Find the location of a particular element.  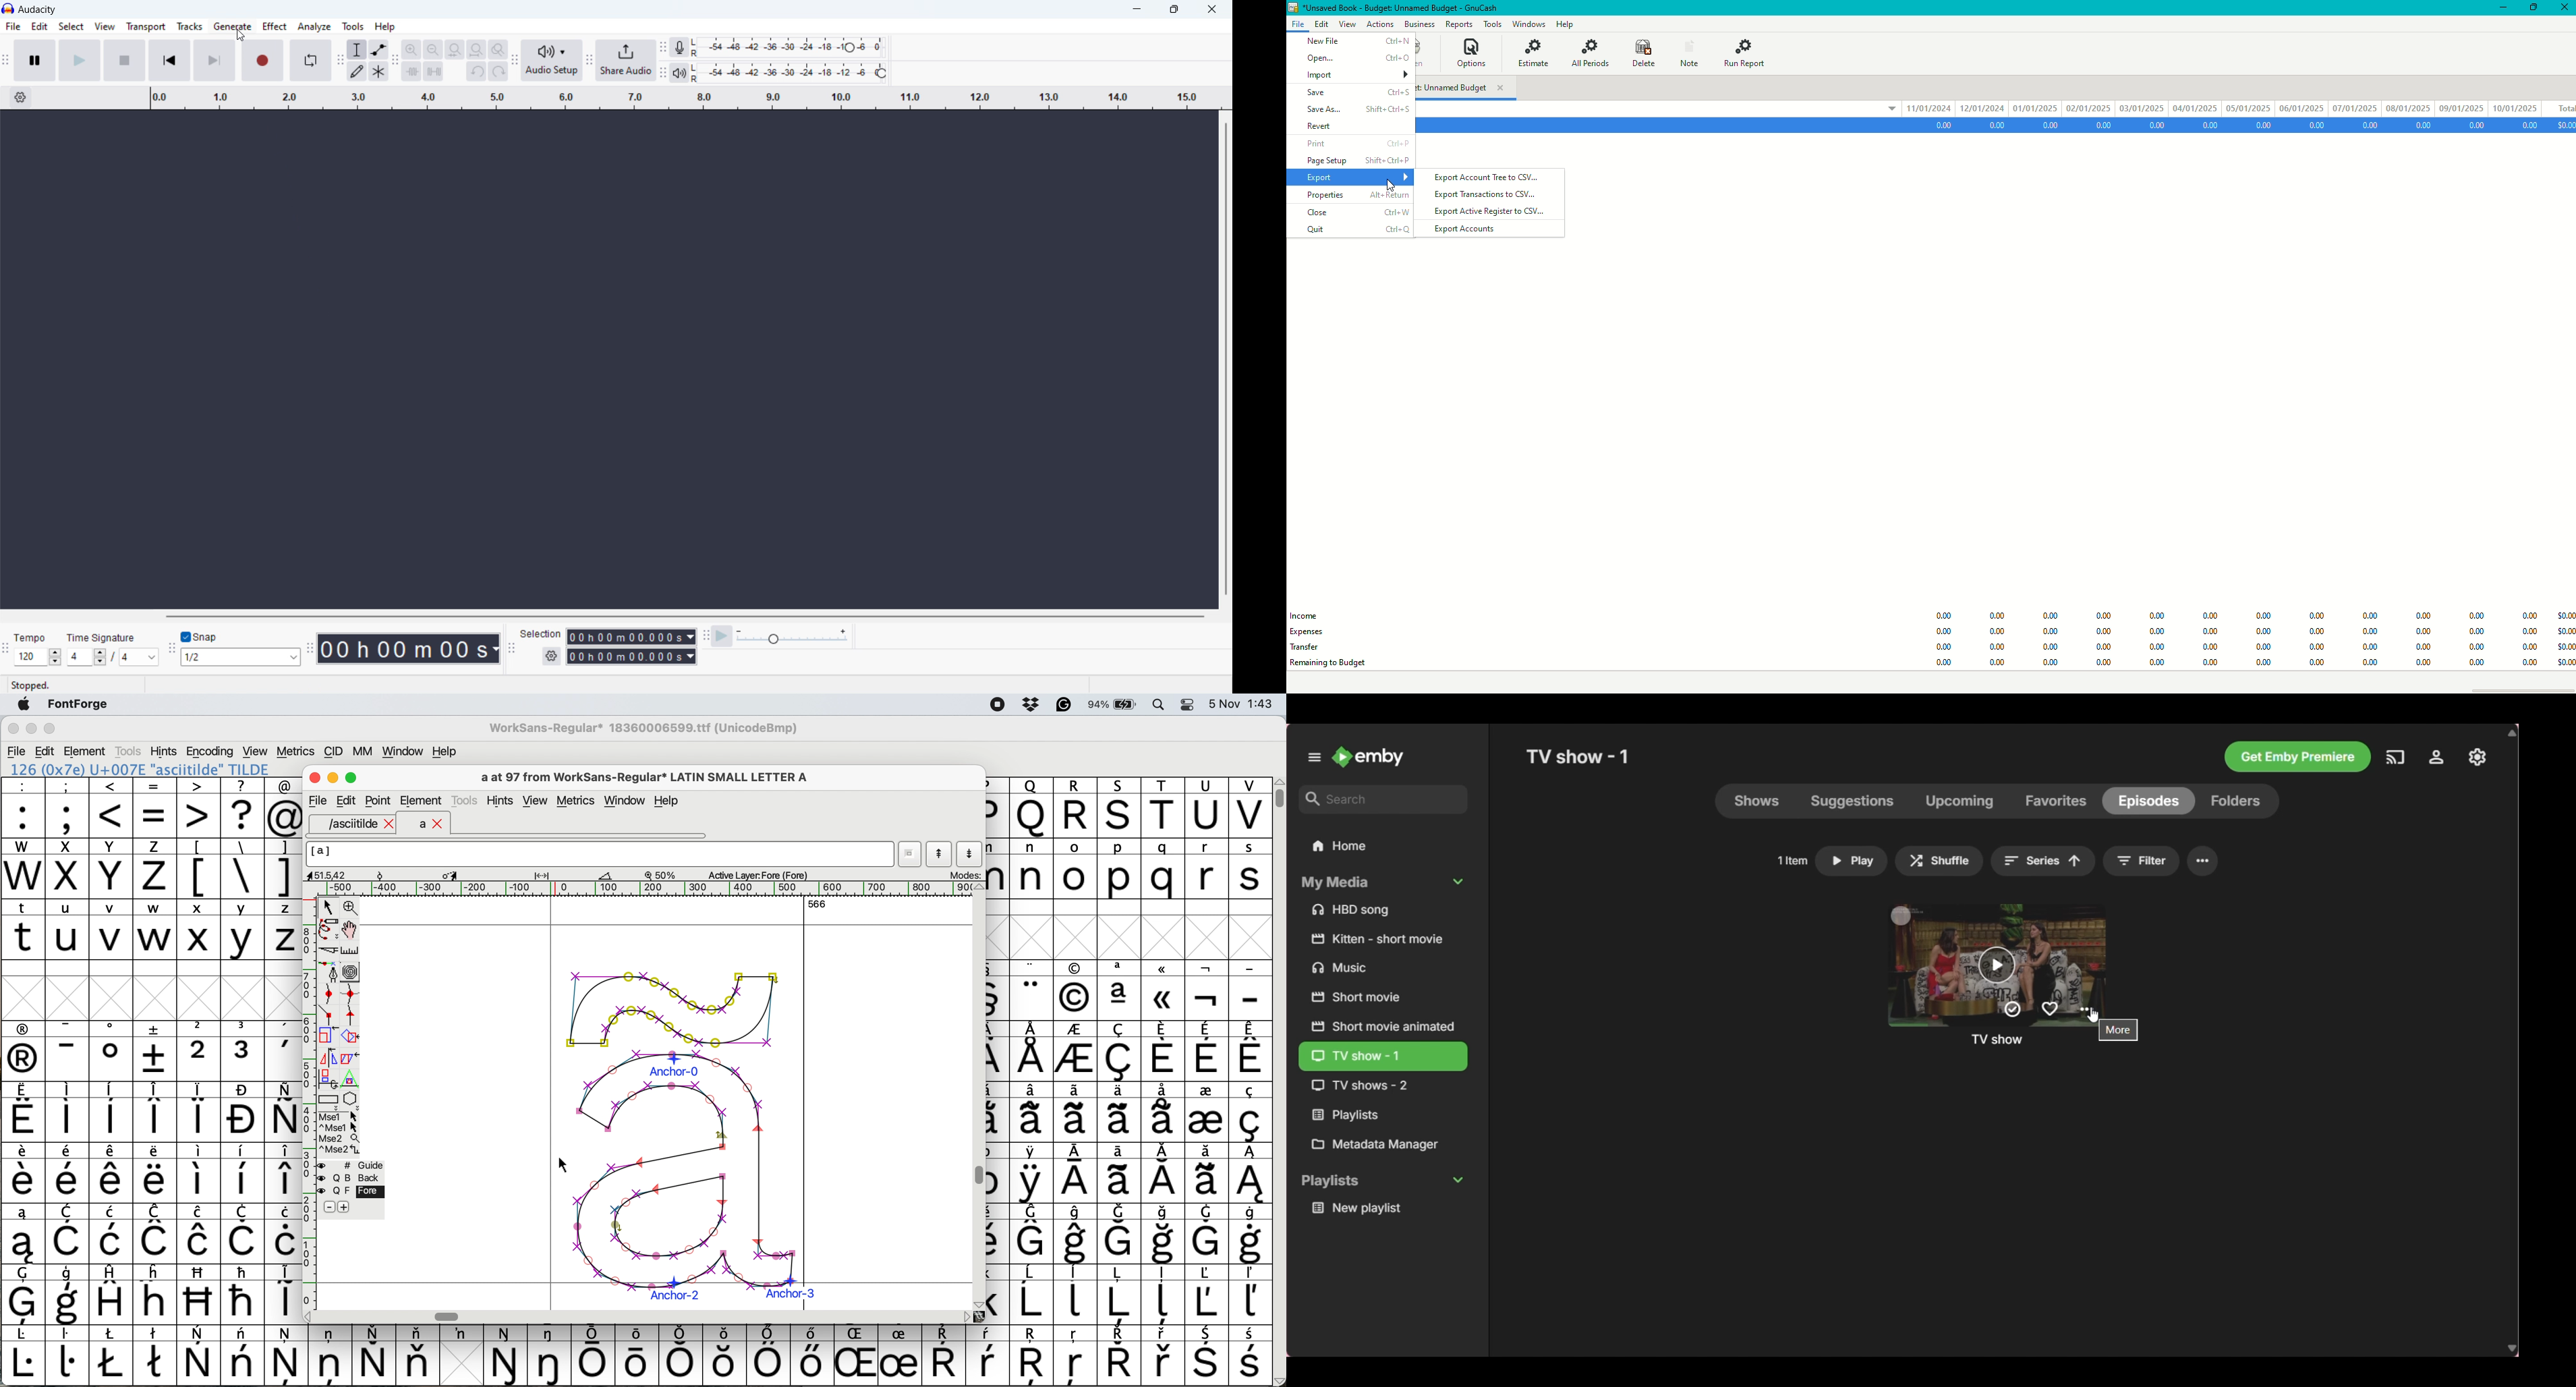

transport is located at coordinates (146, 27).